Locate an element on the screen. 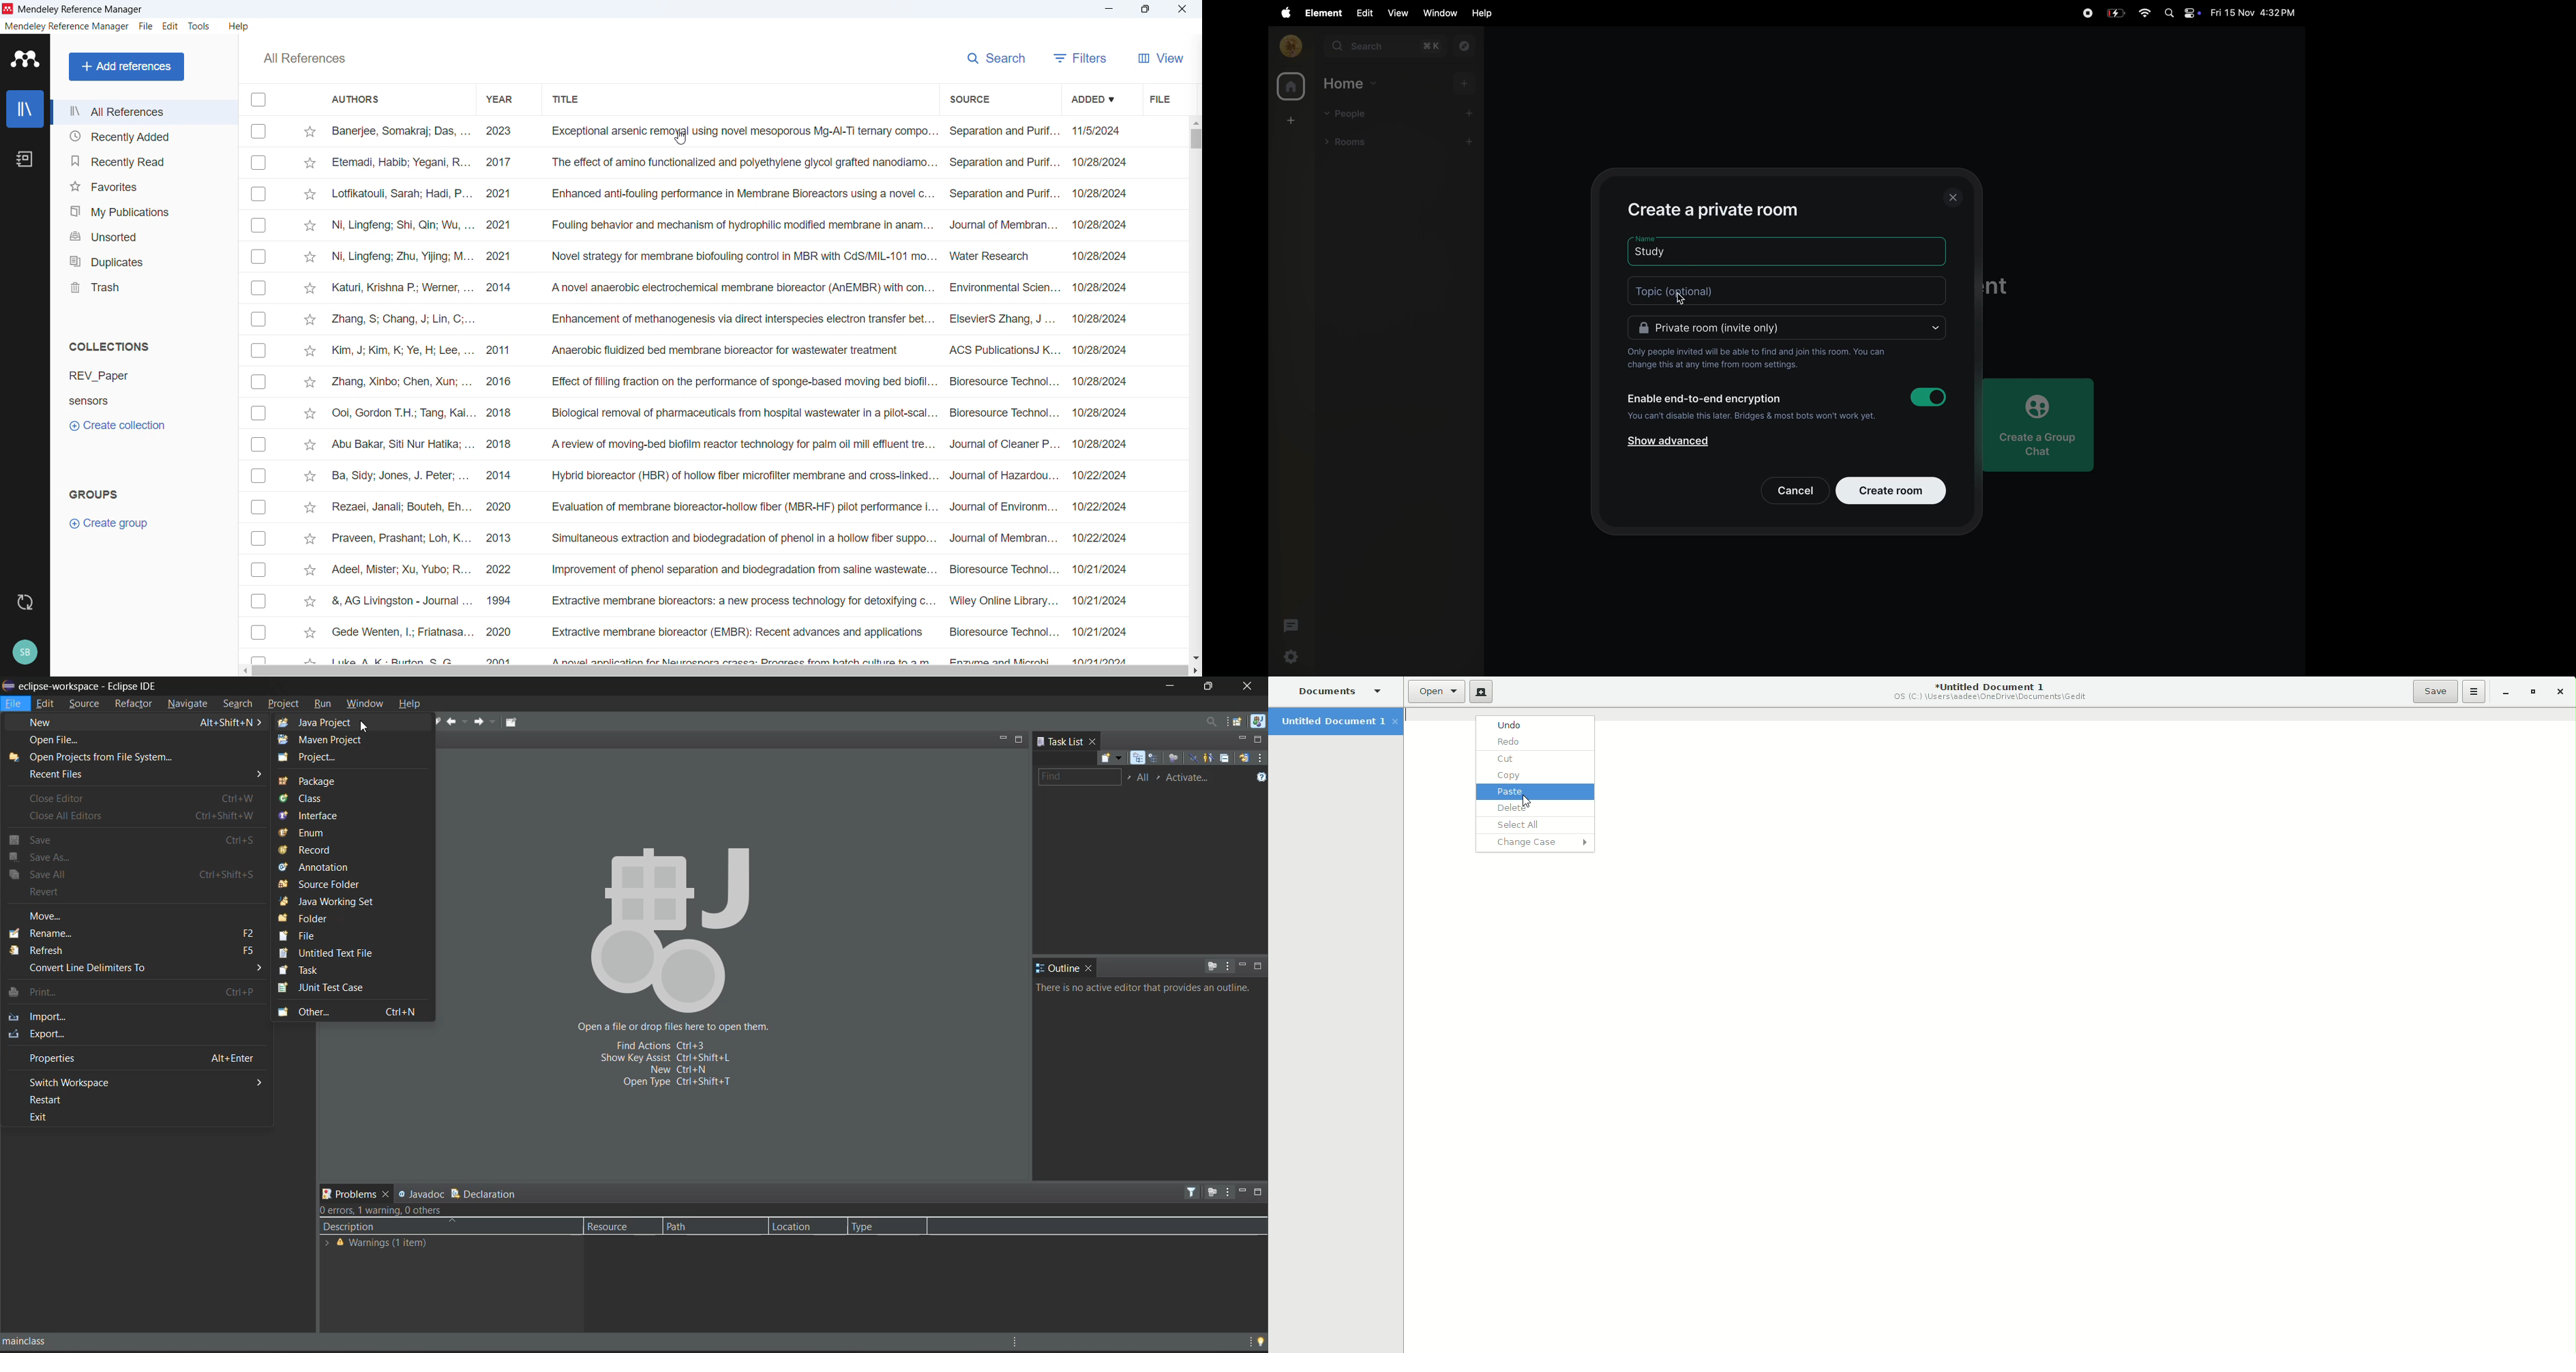 This screenshot has width=2576, height=1372. 10/28/2024 is located at coordinates (1113, 291).